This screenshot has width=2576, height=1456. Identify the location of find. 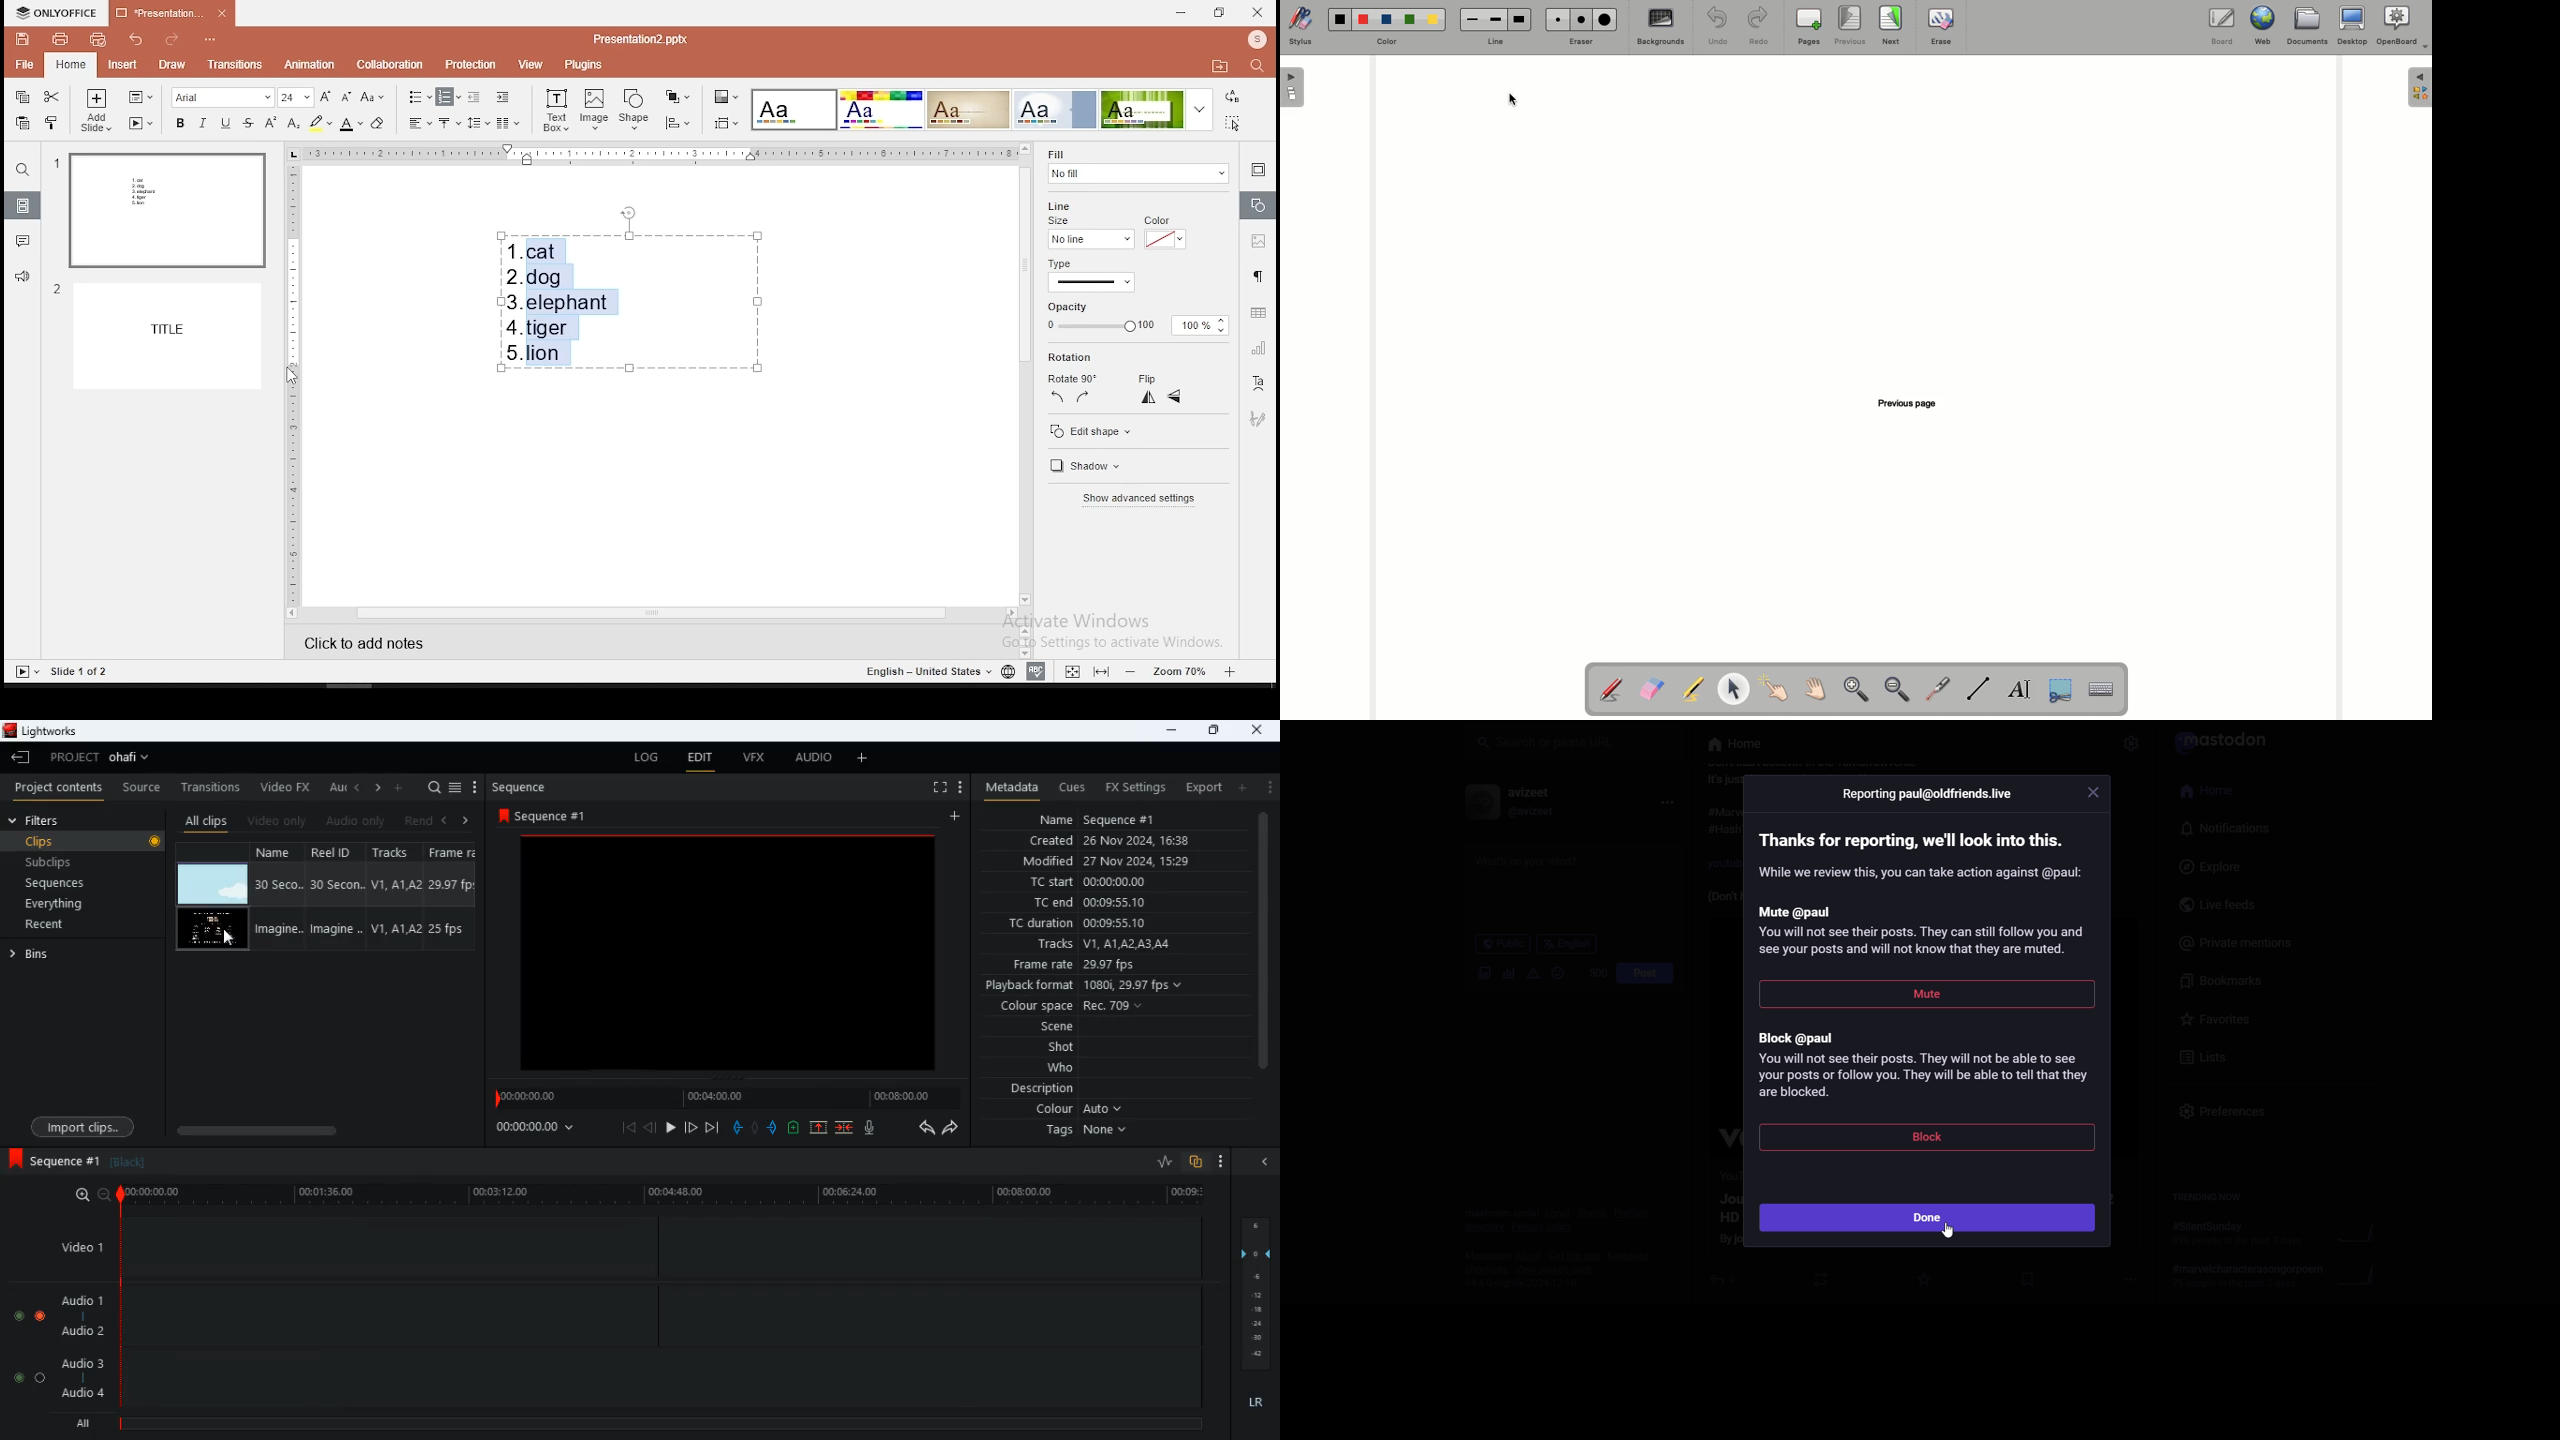
(1255, 65).